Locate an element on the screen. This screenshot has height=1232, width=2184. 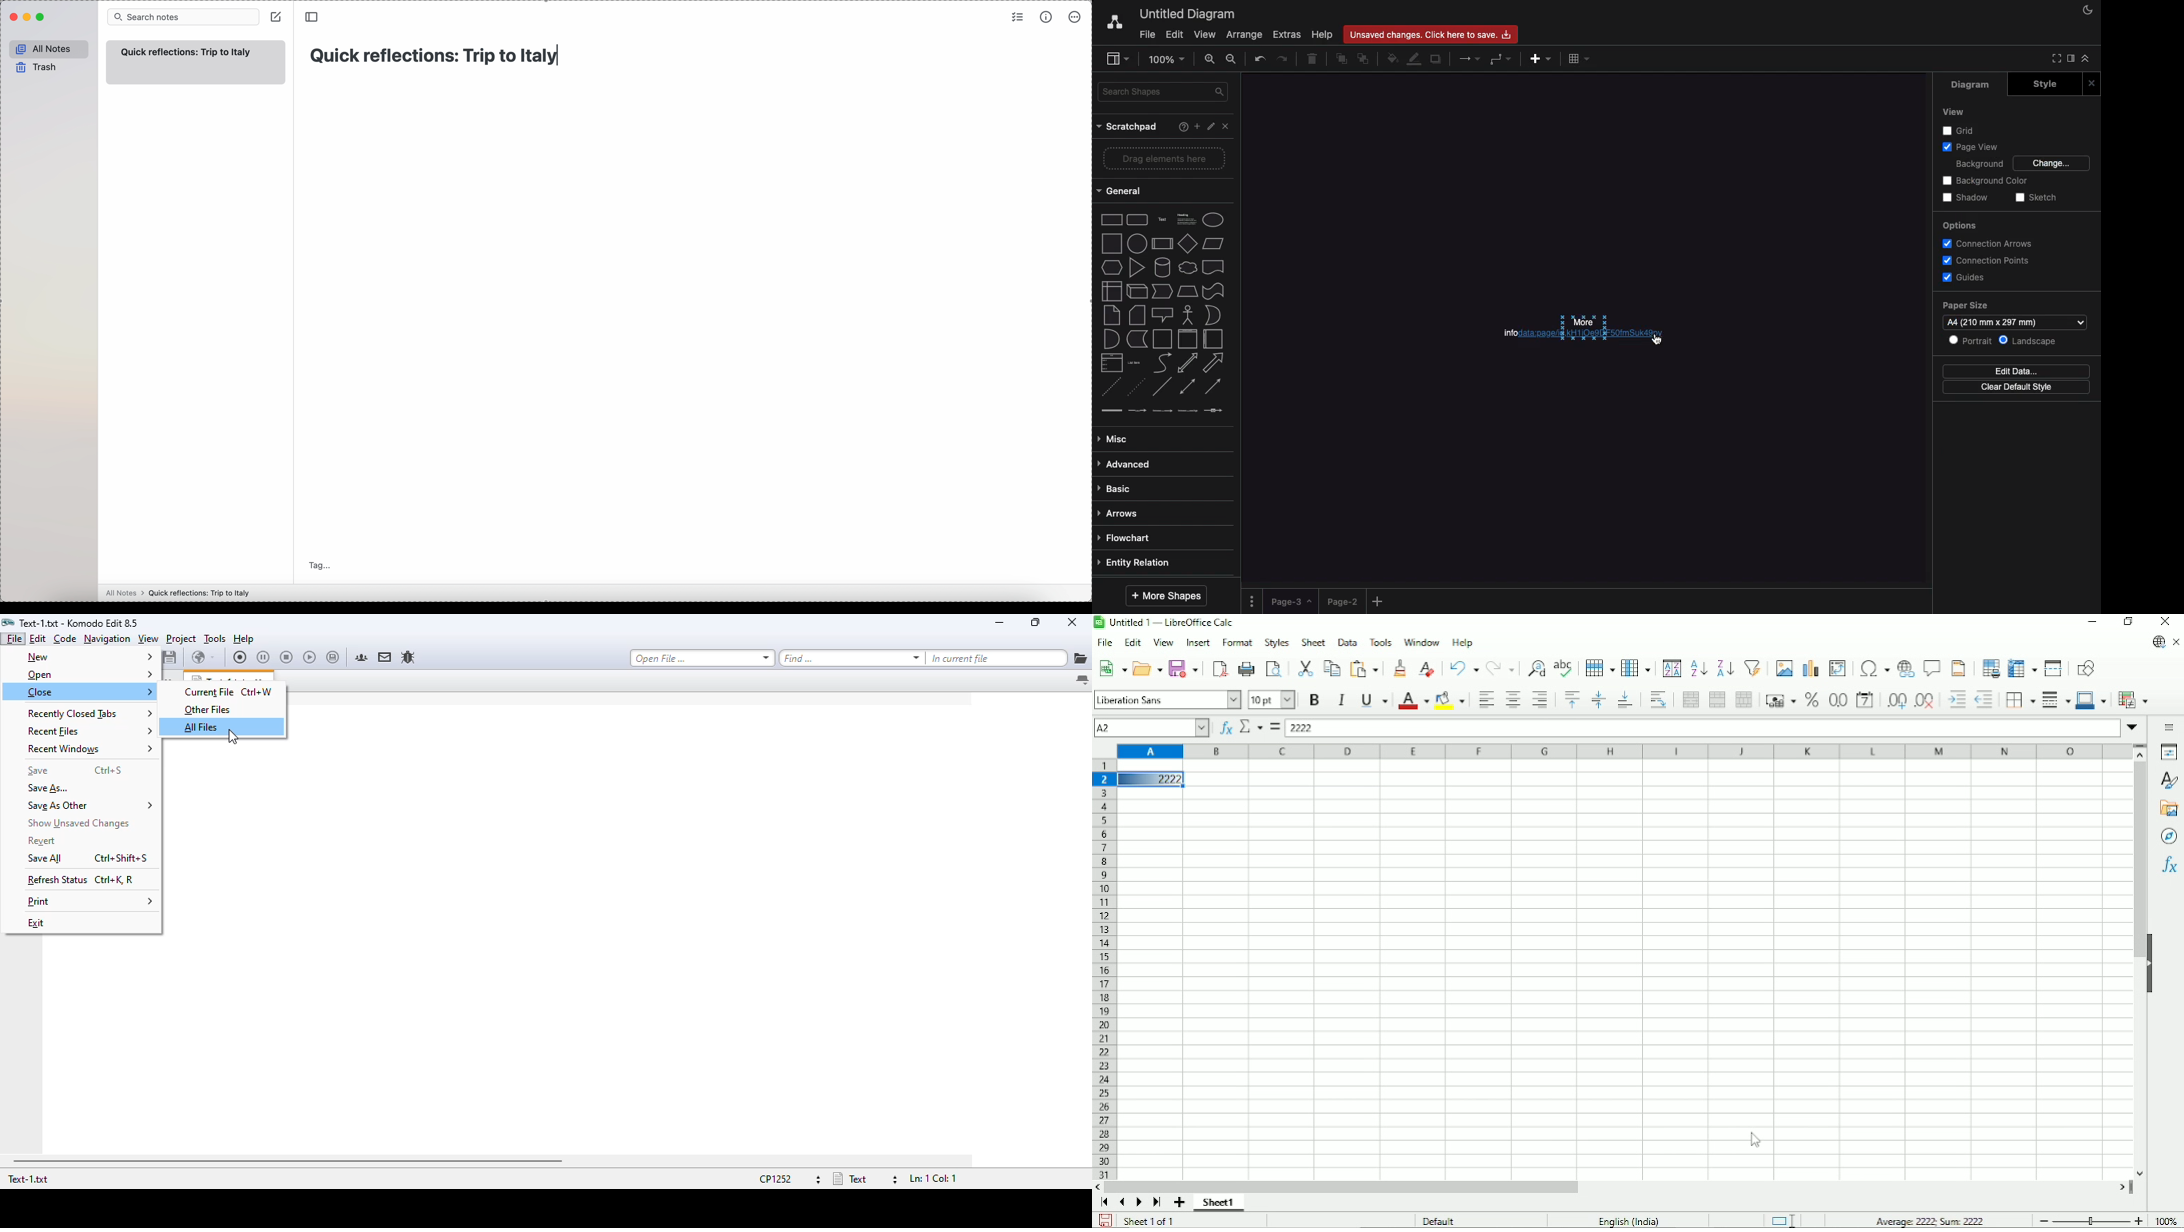
Bold is located at coordinates (1315, 700).